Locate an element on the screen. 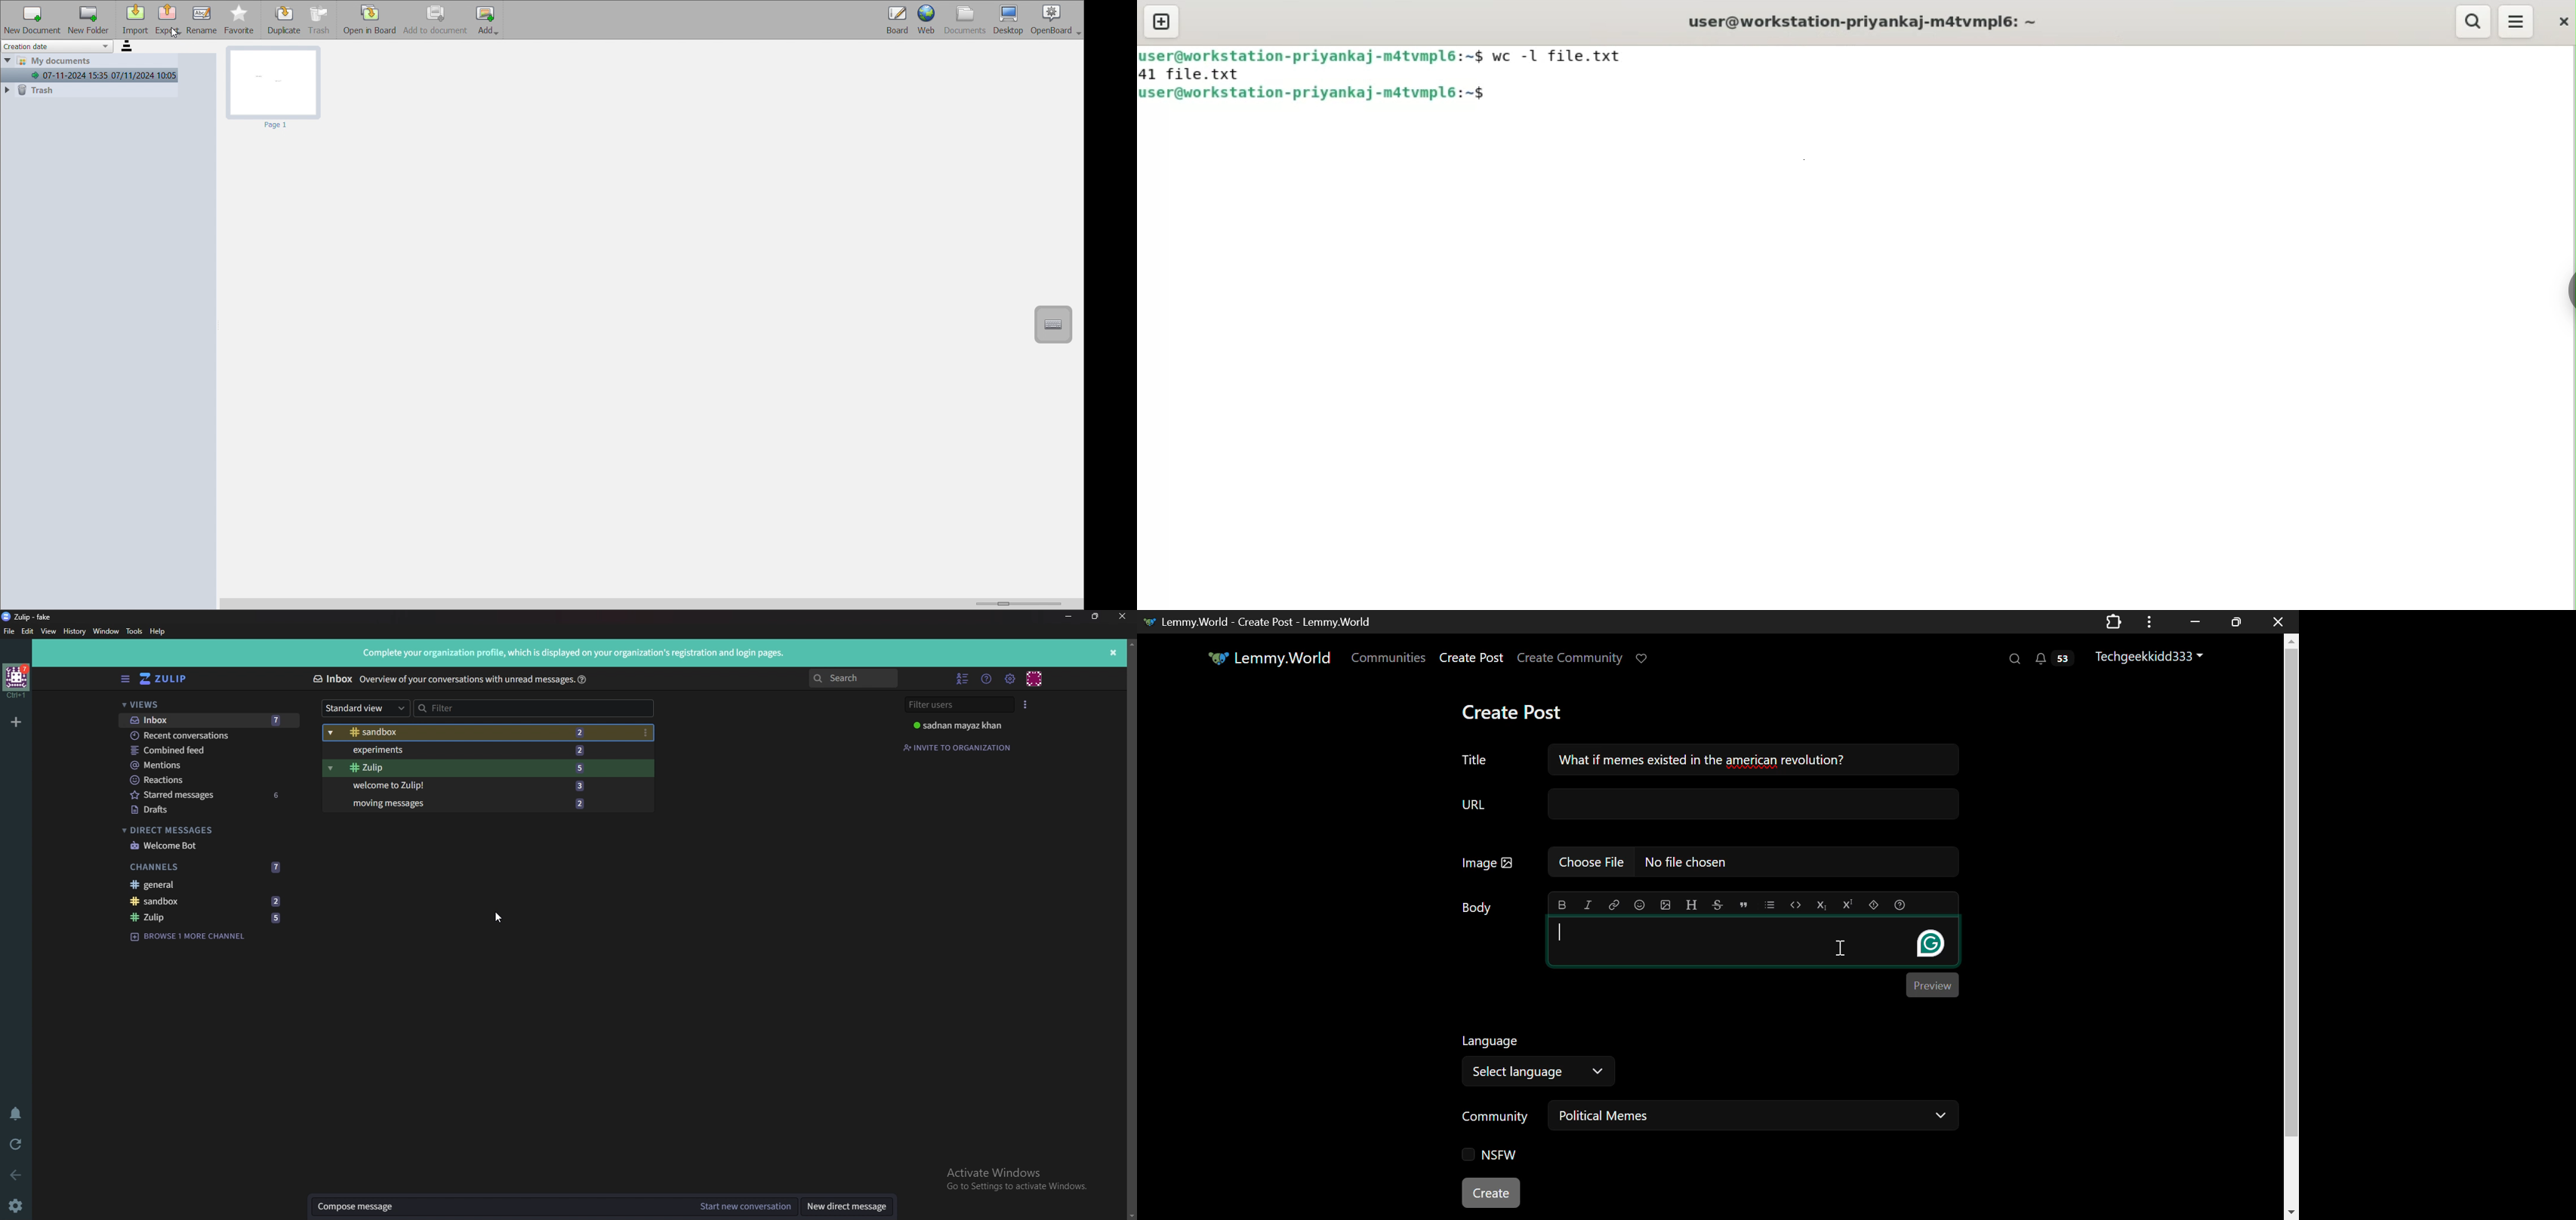 This screenshot has width=2576, height=1232. Restore Down is located at coordinates (2193, 621).